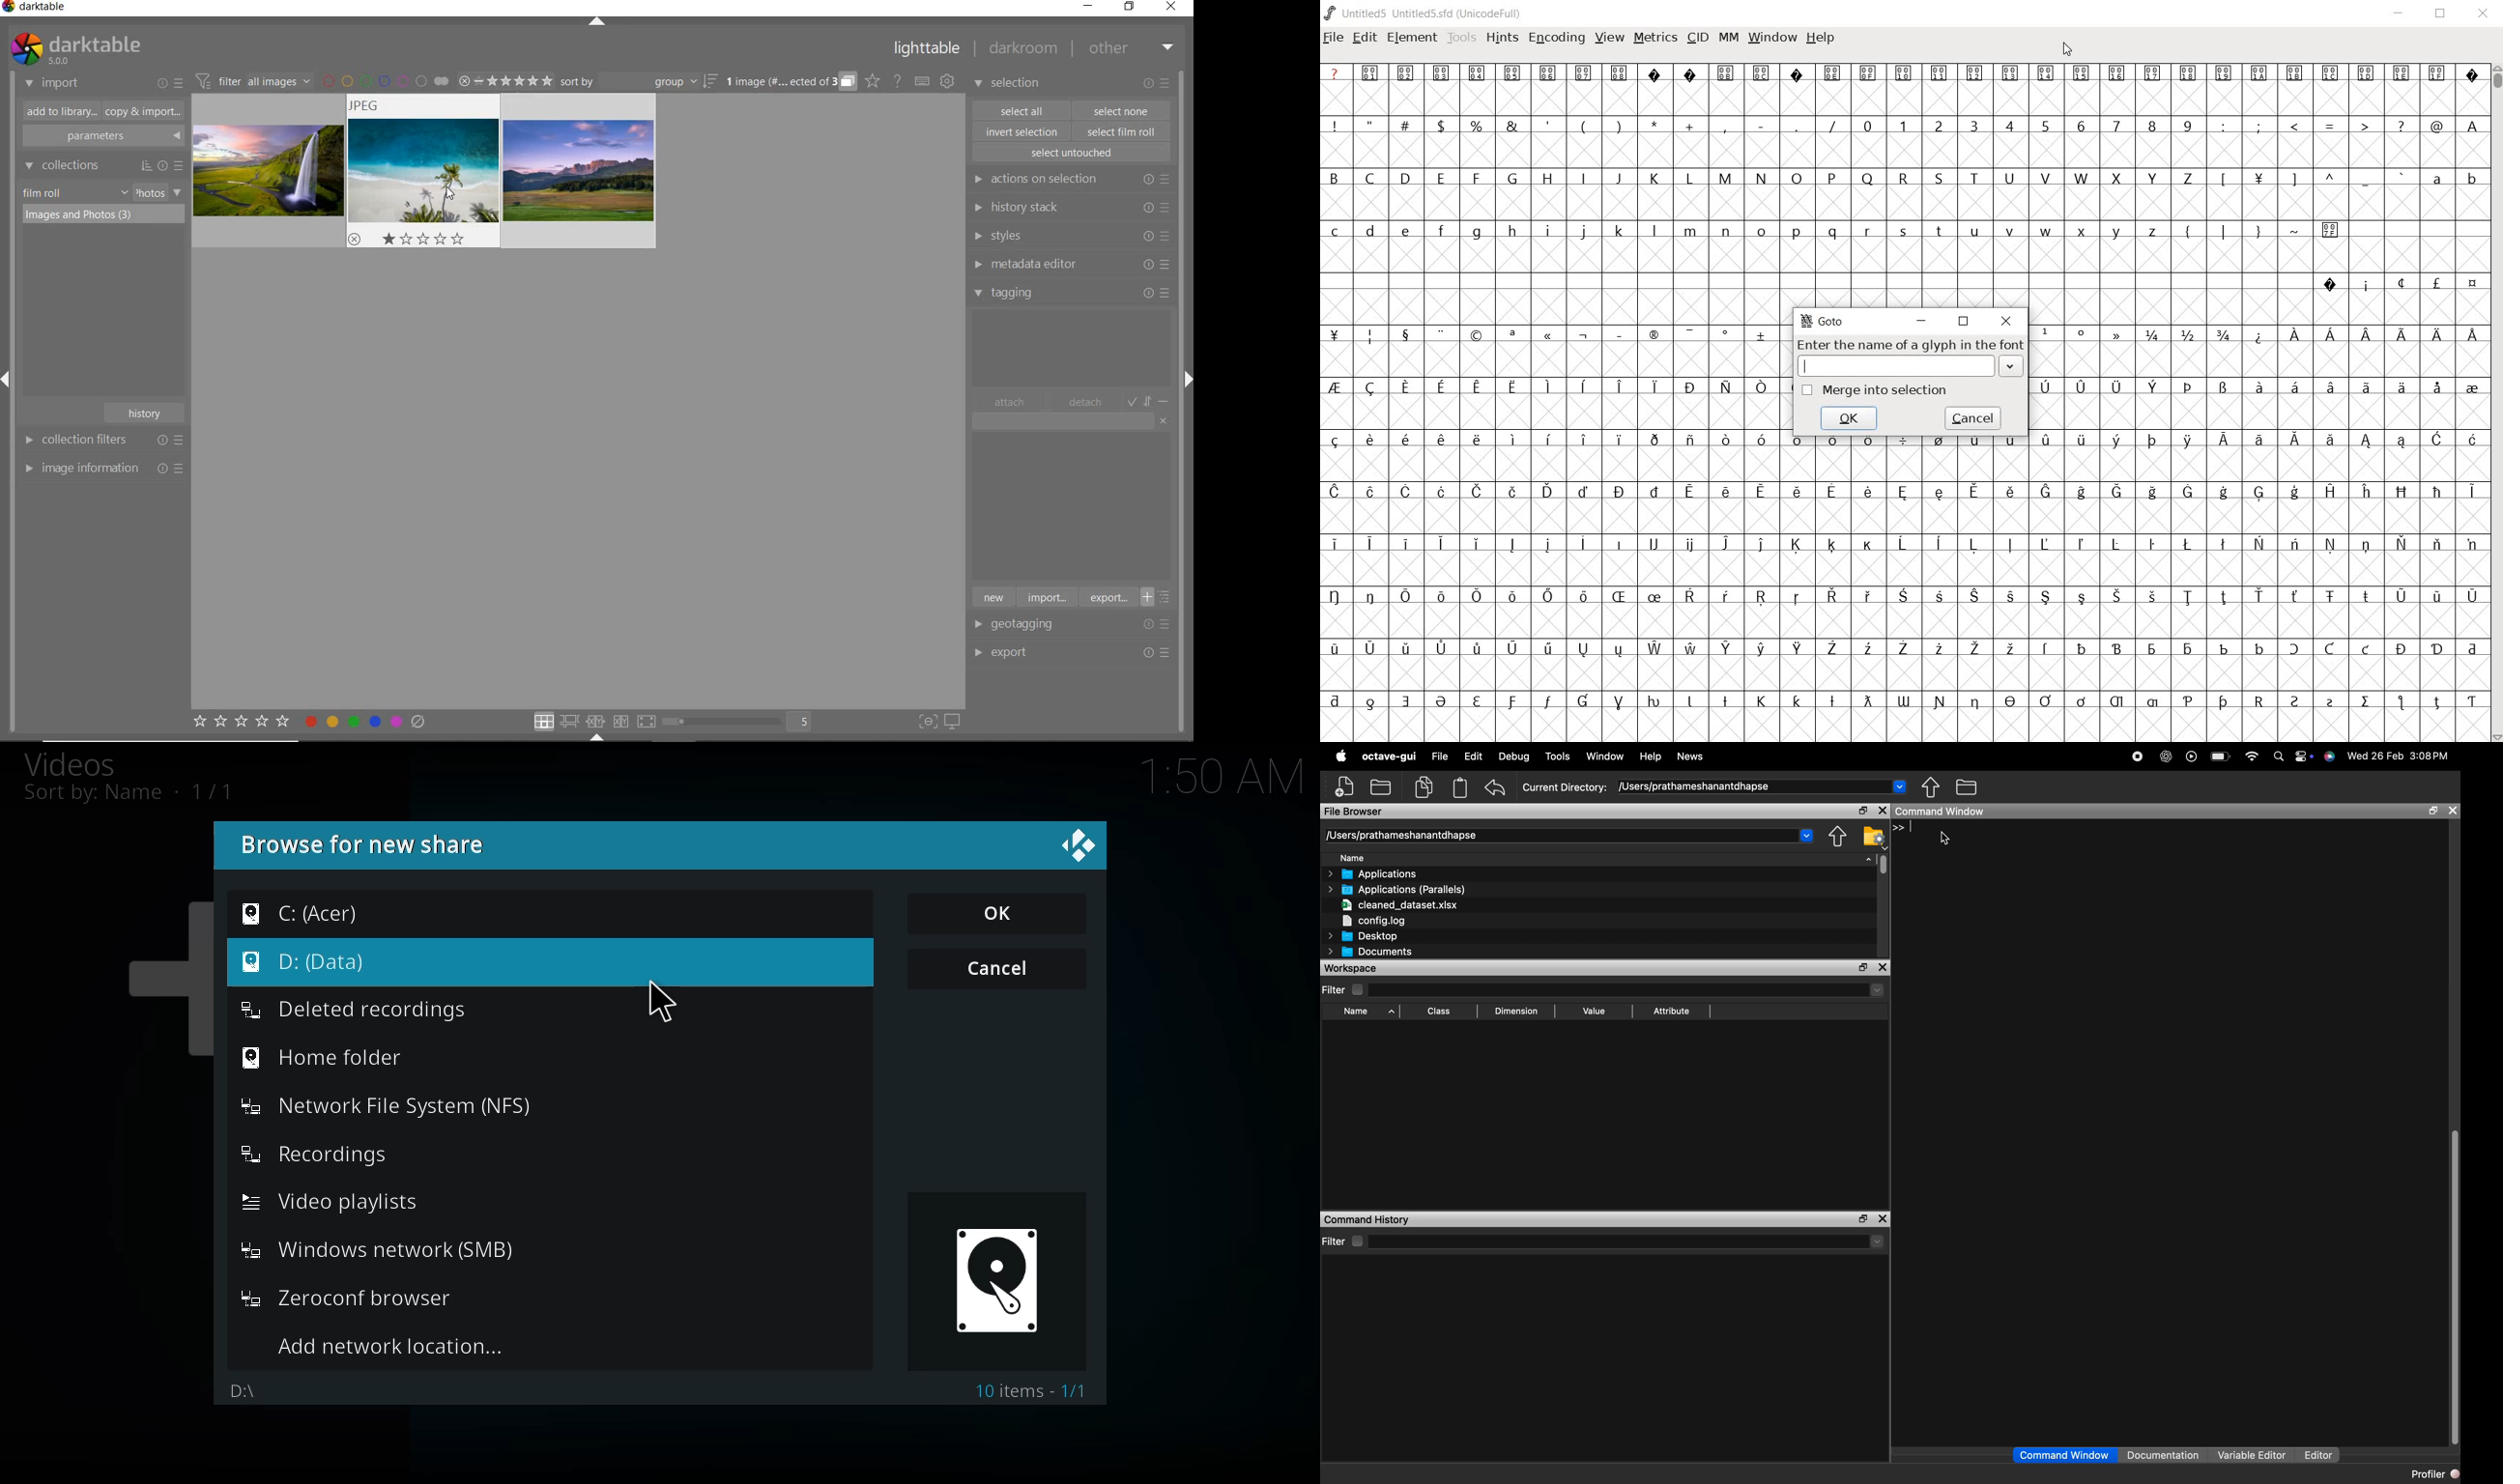  Describe the element at coordinates (1337, 440) in the screenshot. I see `Symbol` at that location.